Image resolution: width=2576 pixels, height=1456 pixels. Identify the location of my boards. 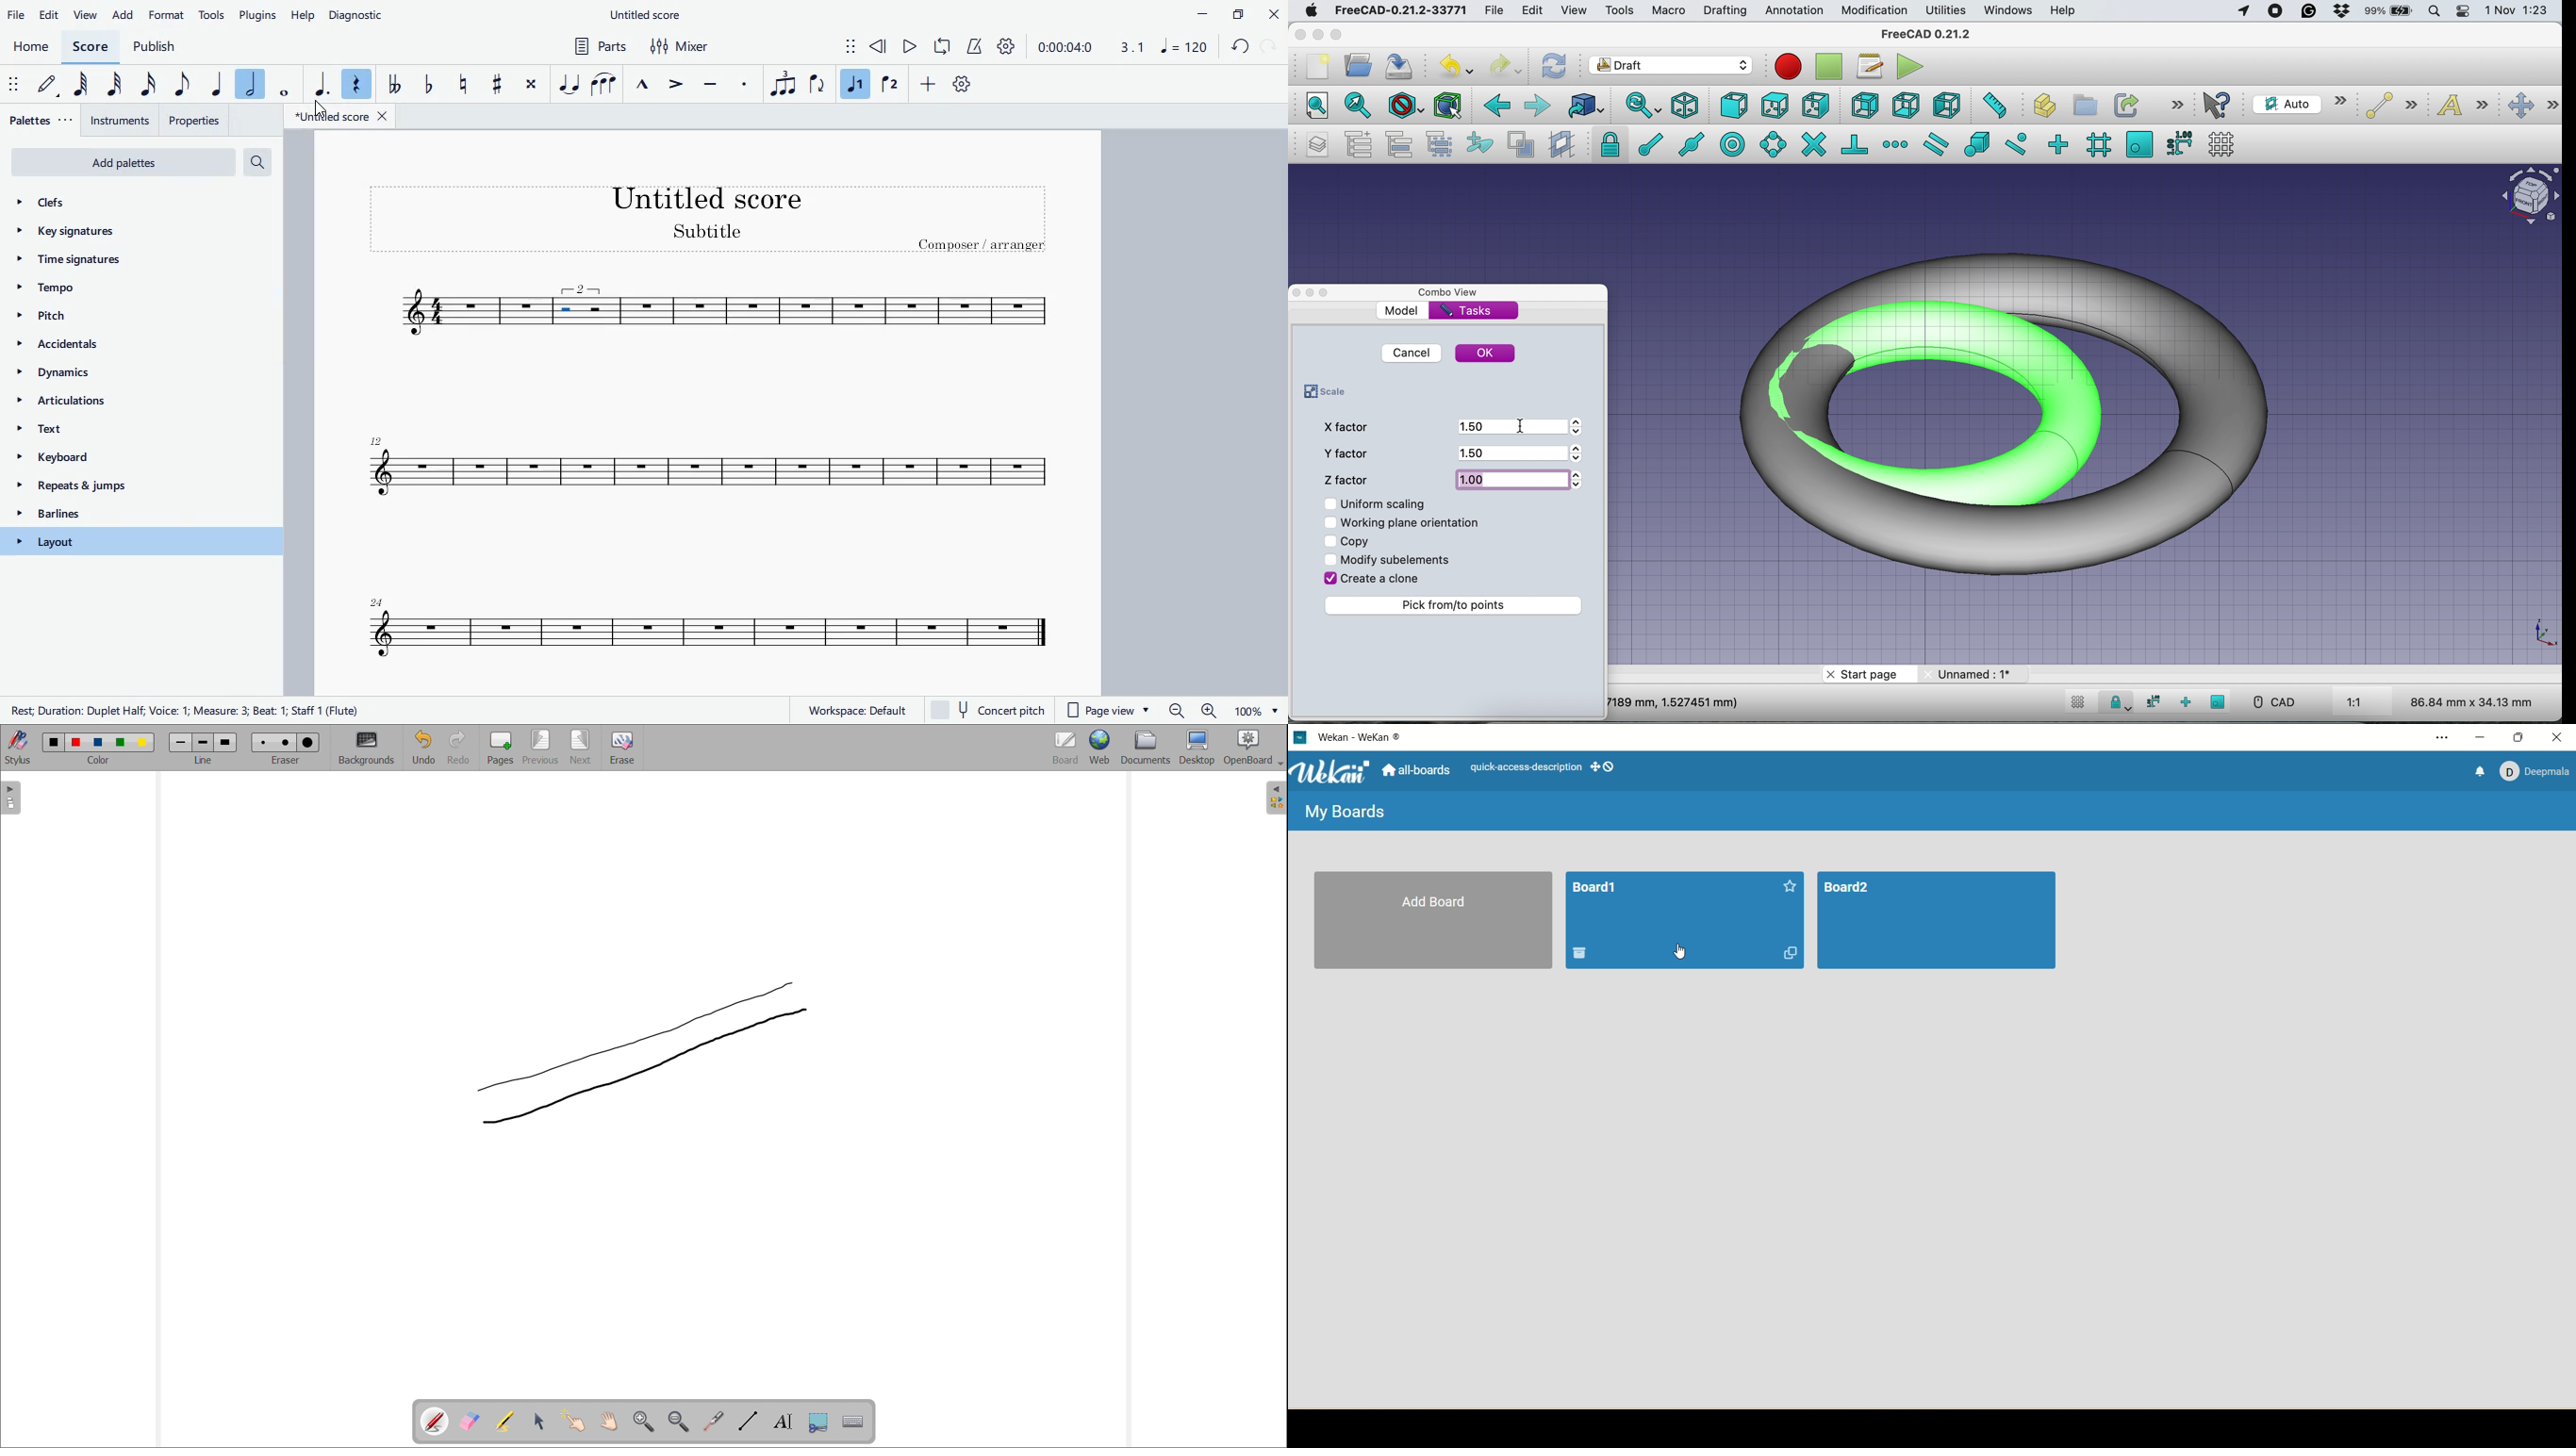
(1345, 809).